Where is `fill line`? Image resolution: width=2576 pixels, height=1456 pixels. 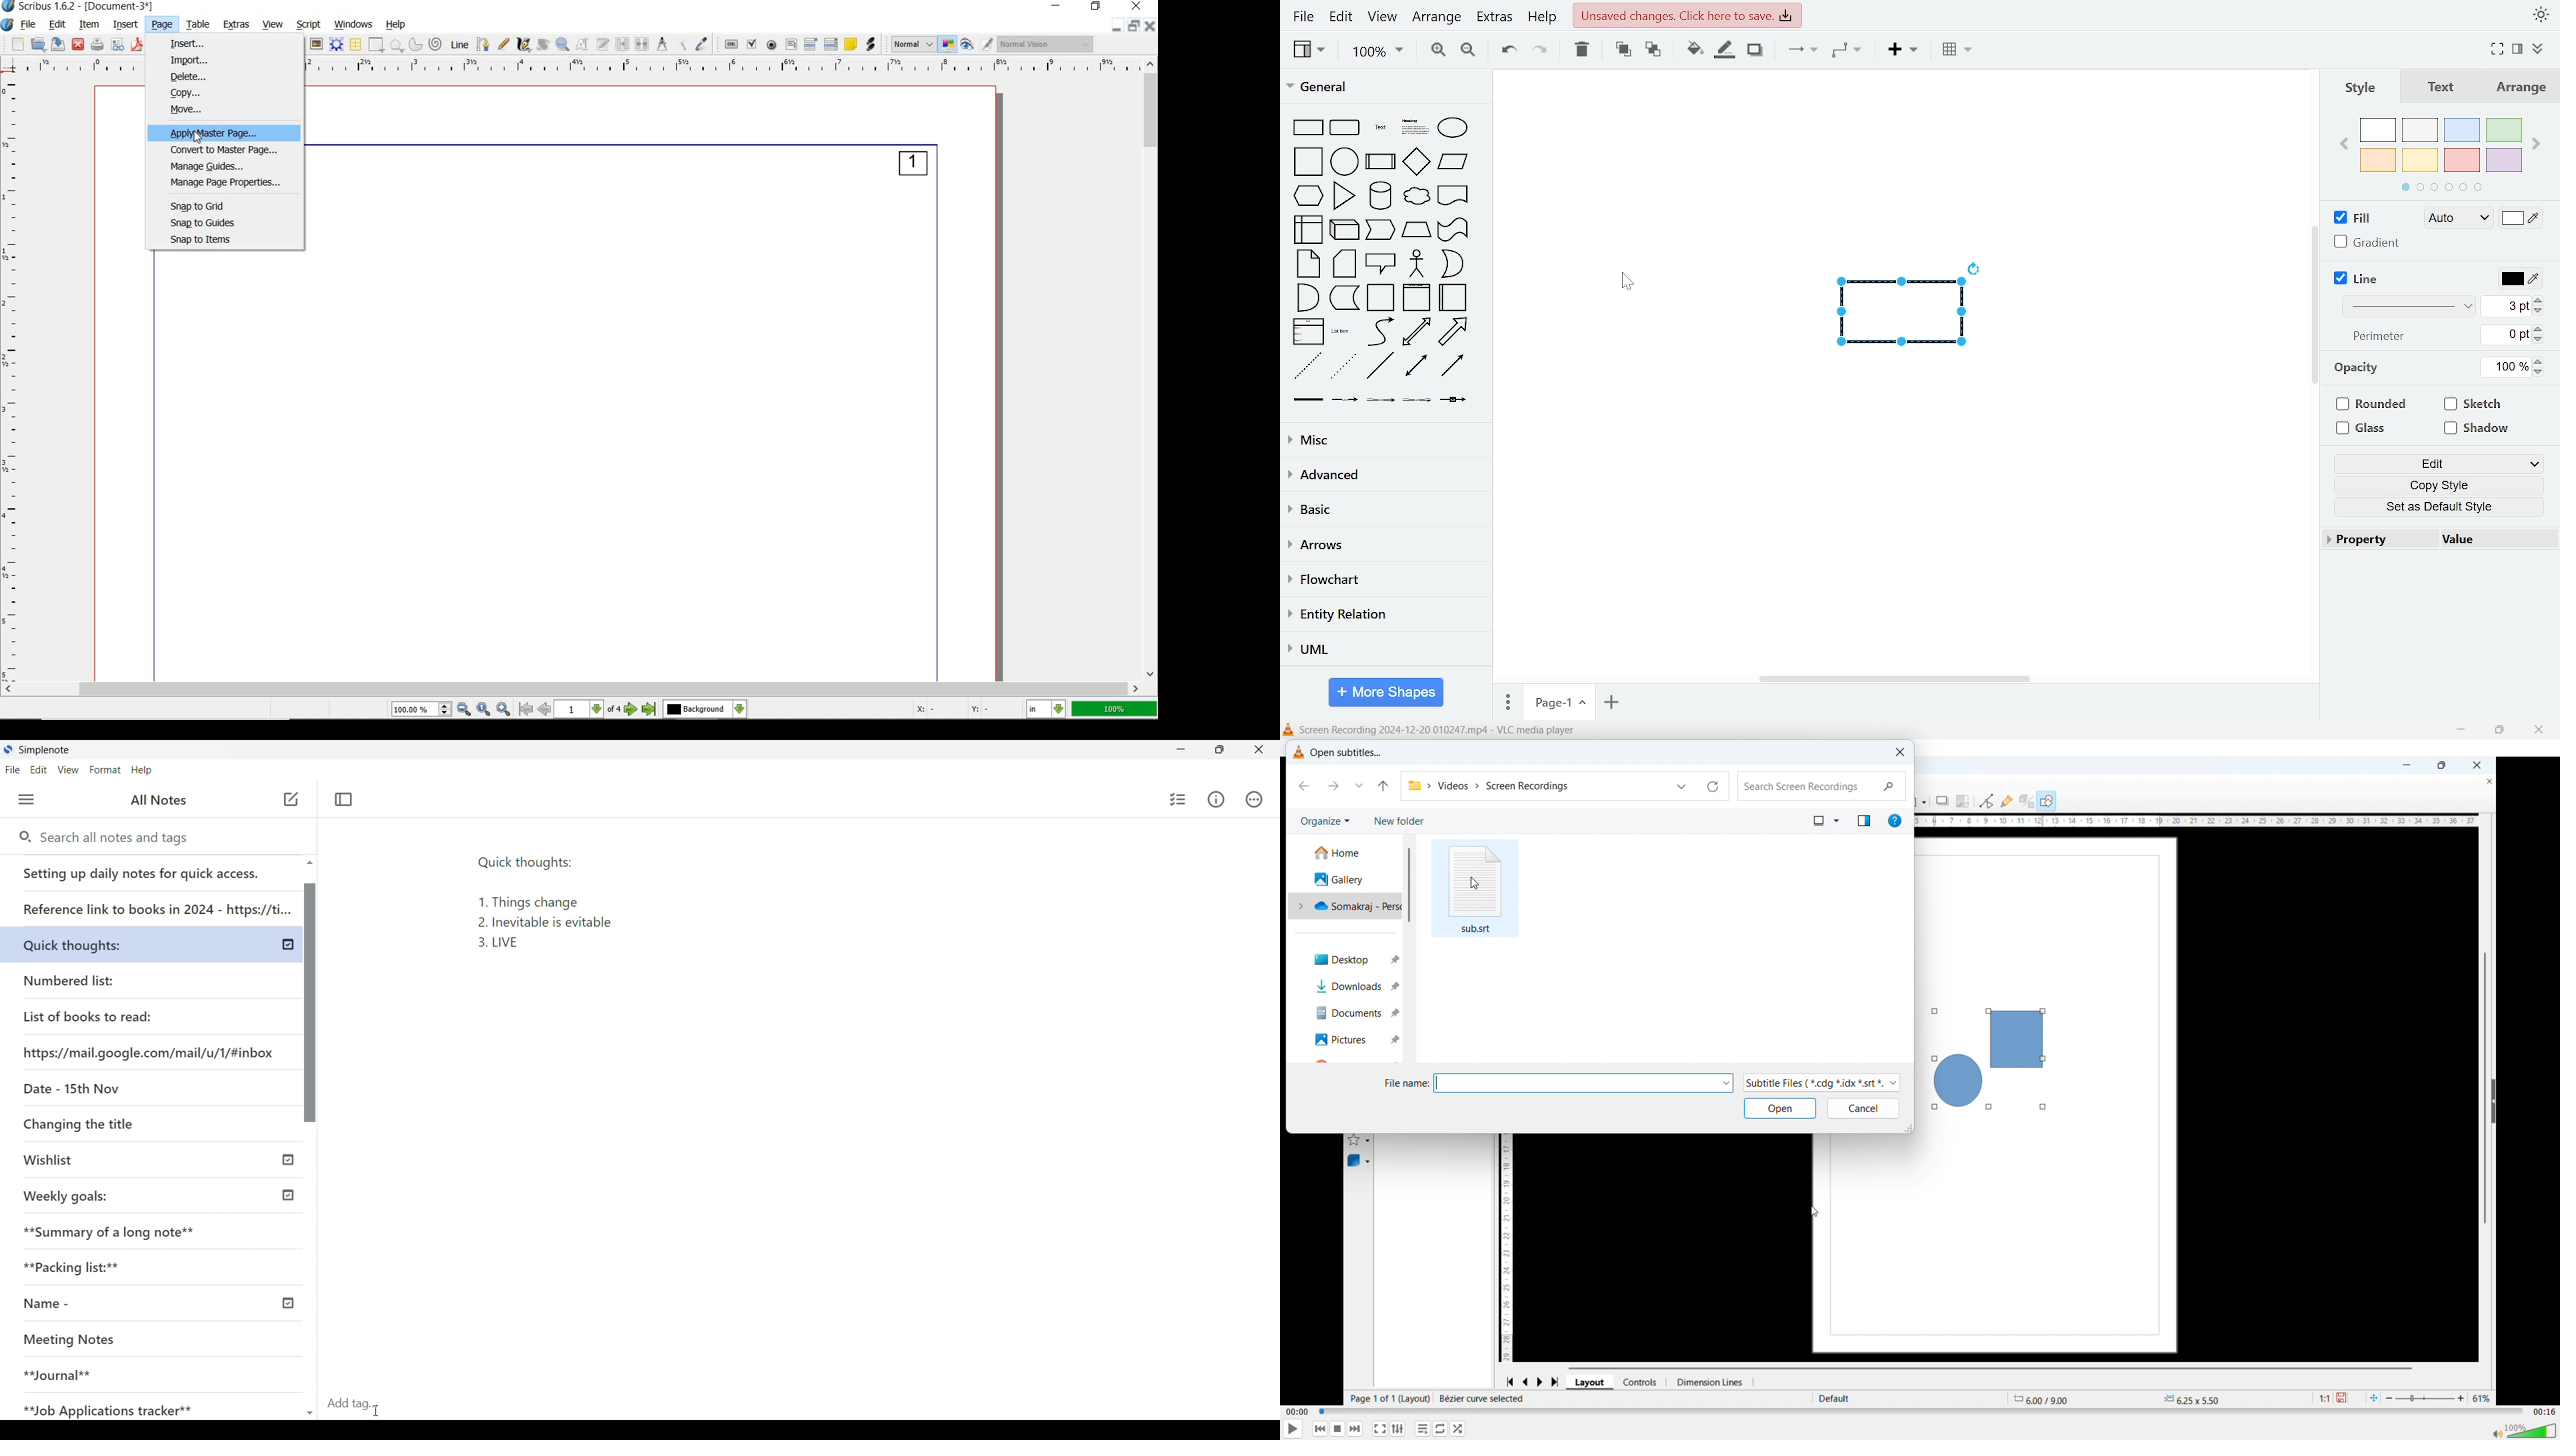 fill line is located at coordinates (1726, 51).